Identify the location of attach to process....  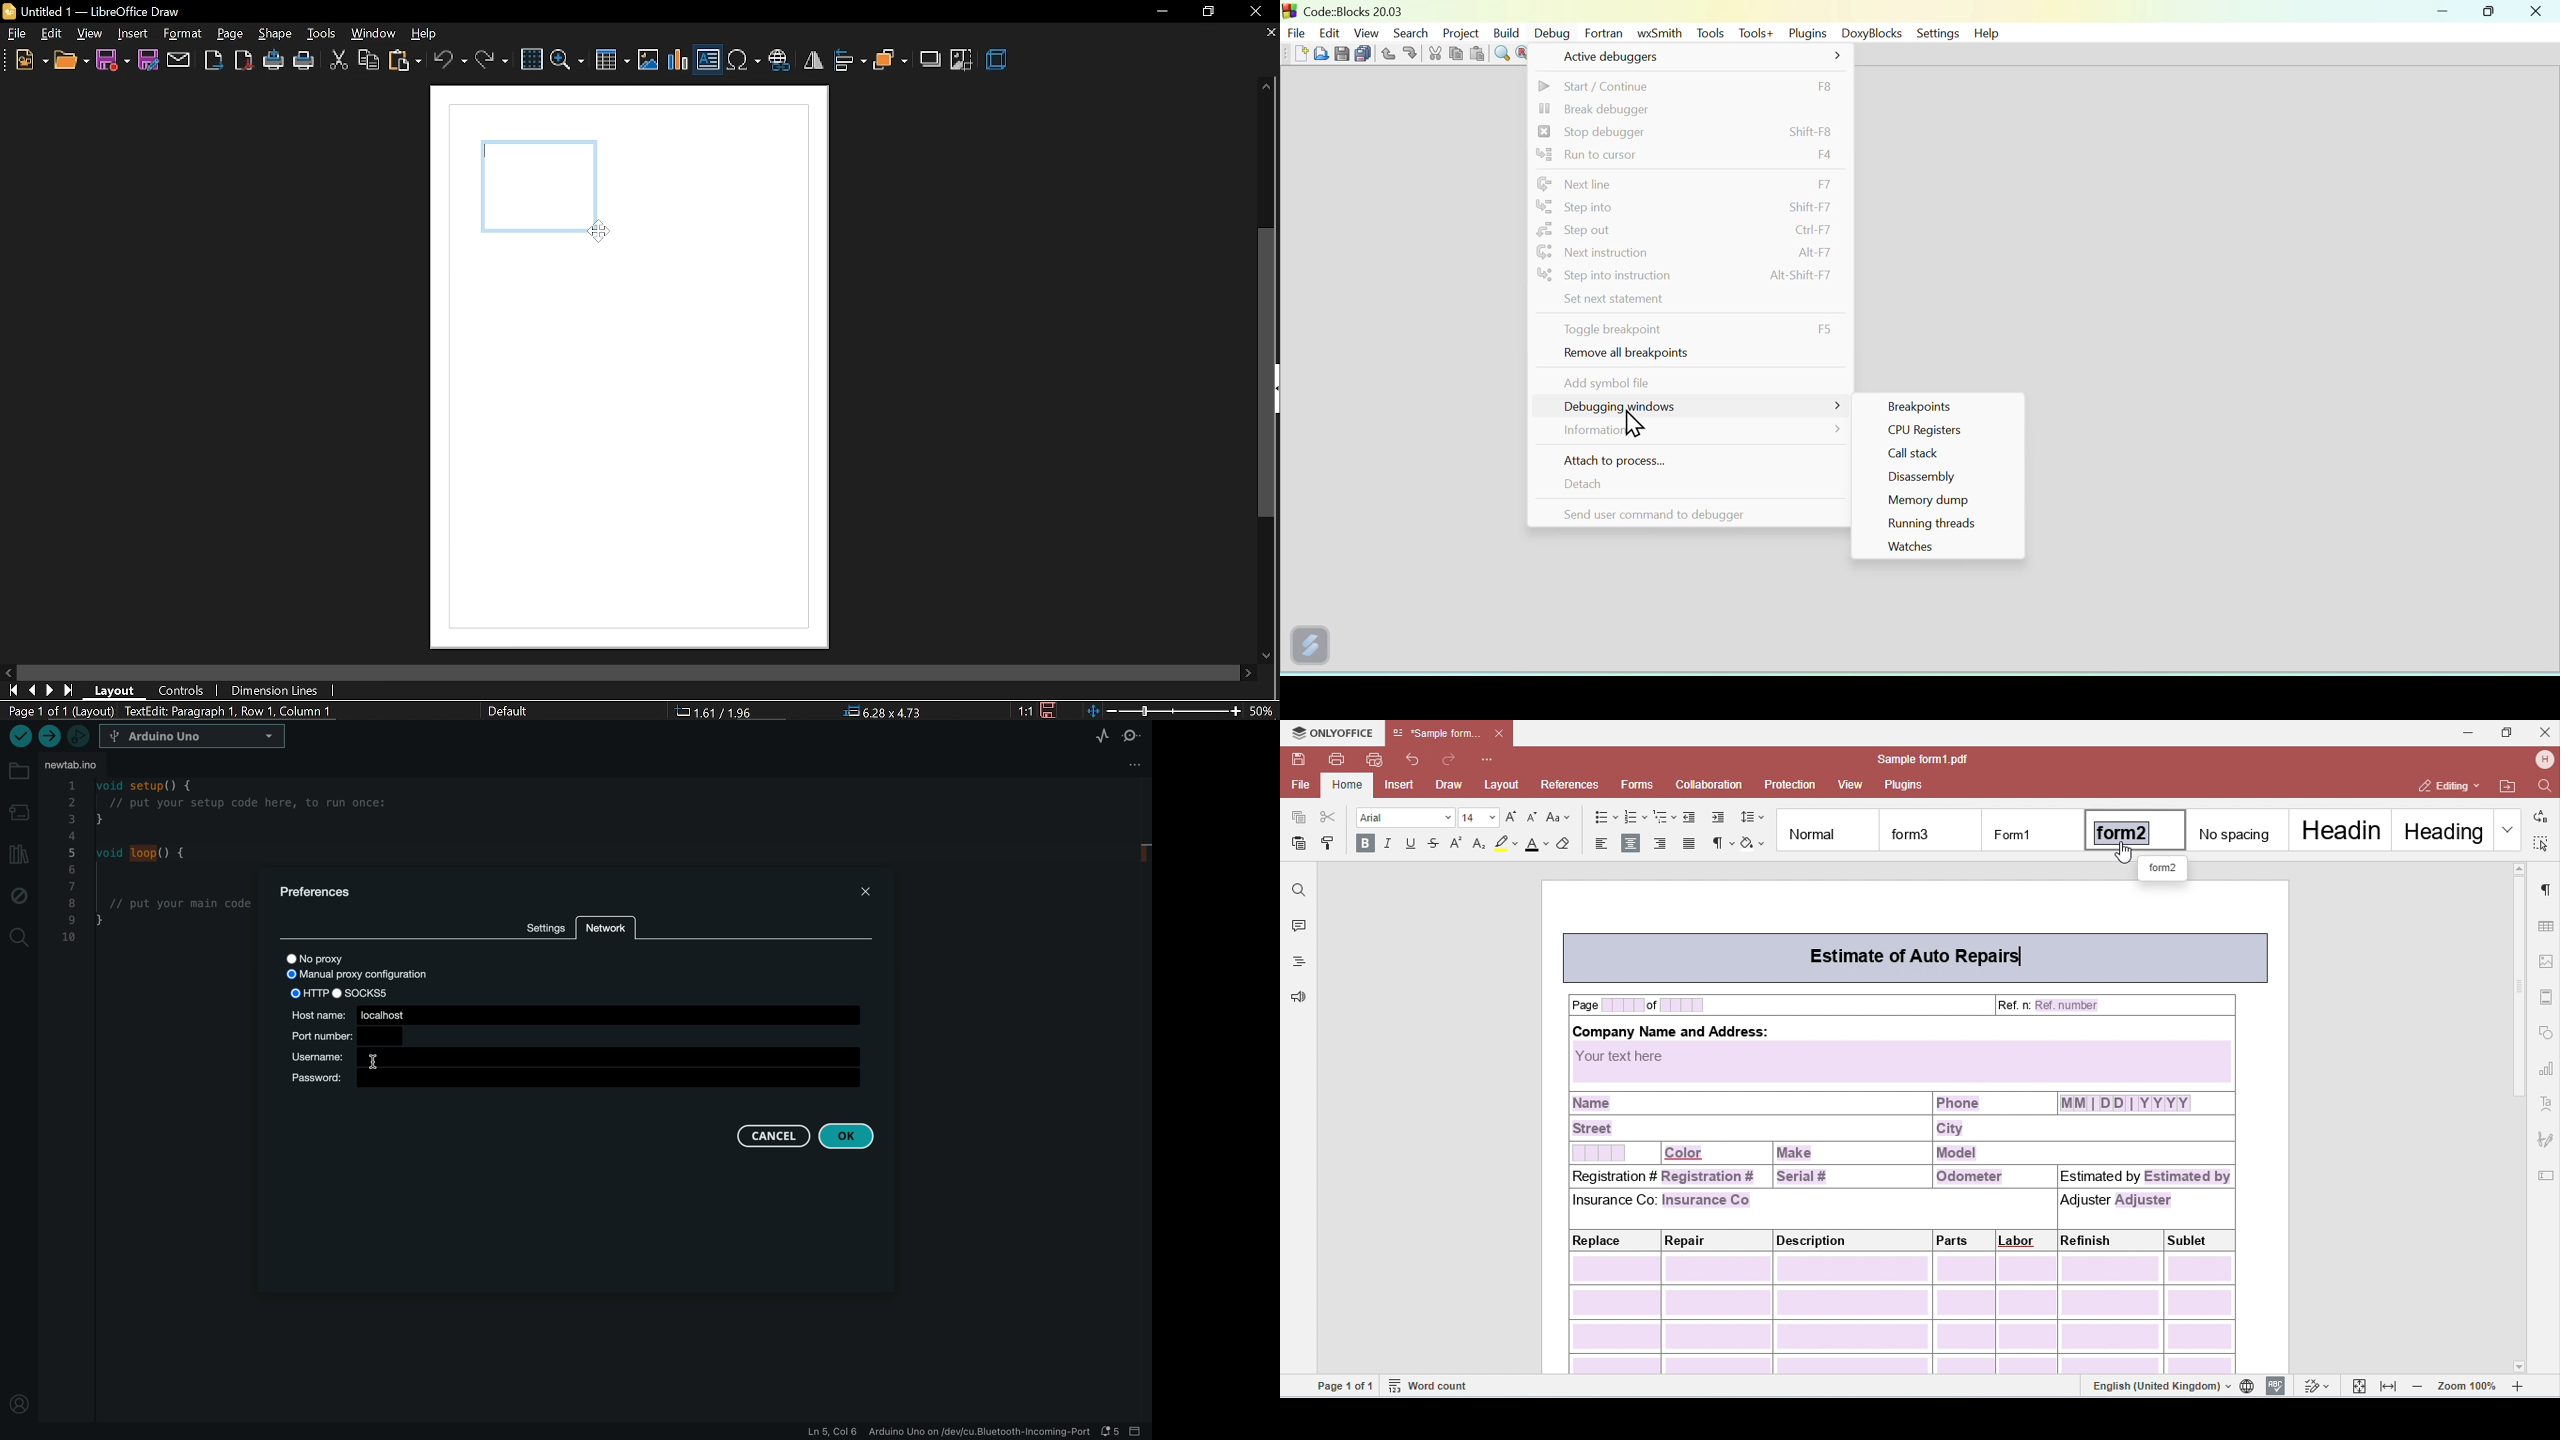
(1687, 459).